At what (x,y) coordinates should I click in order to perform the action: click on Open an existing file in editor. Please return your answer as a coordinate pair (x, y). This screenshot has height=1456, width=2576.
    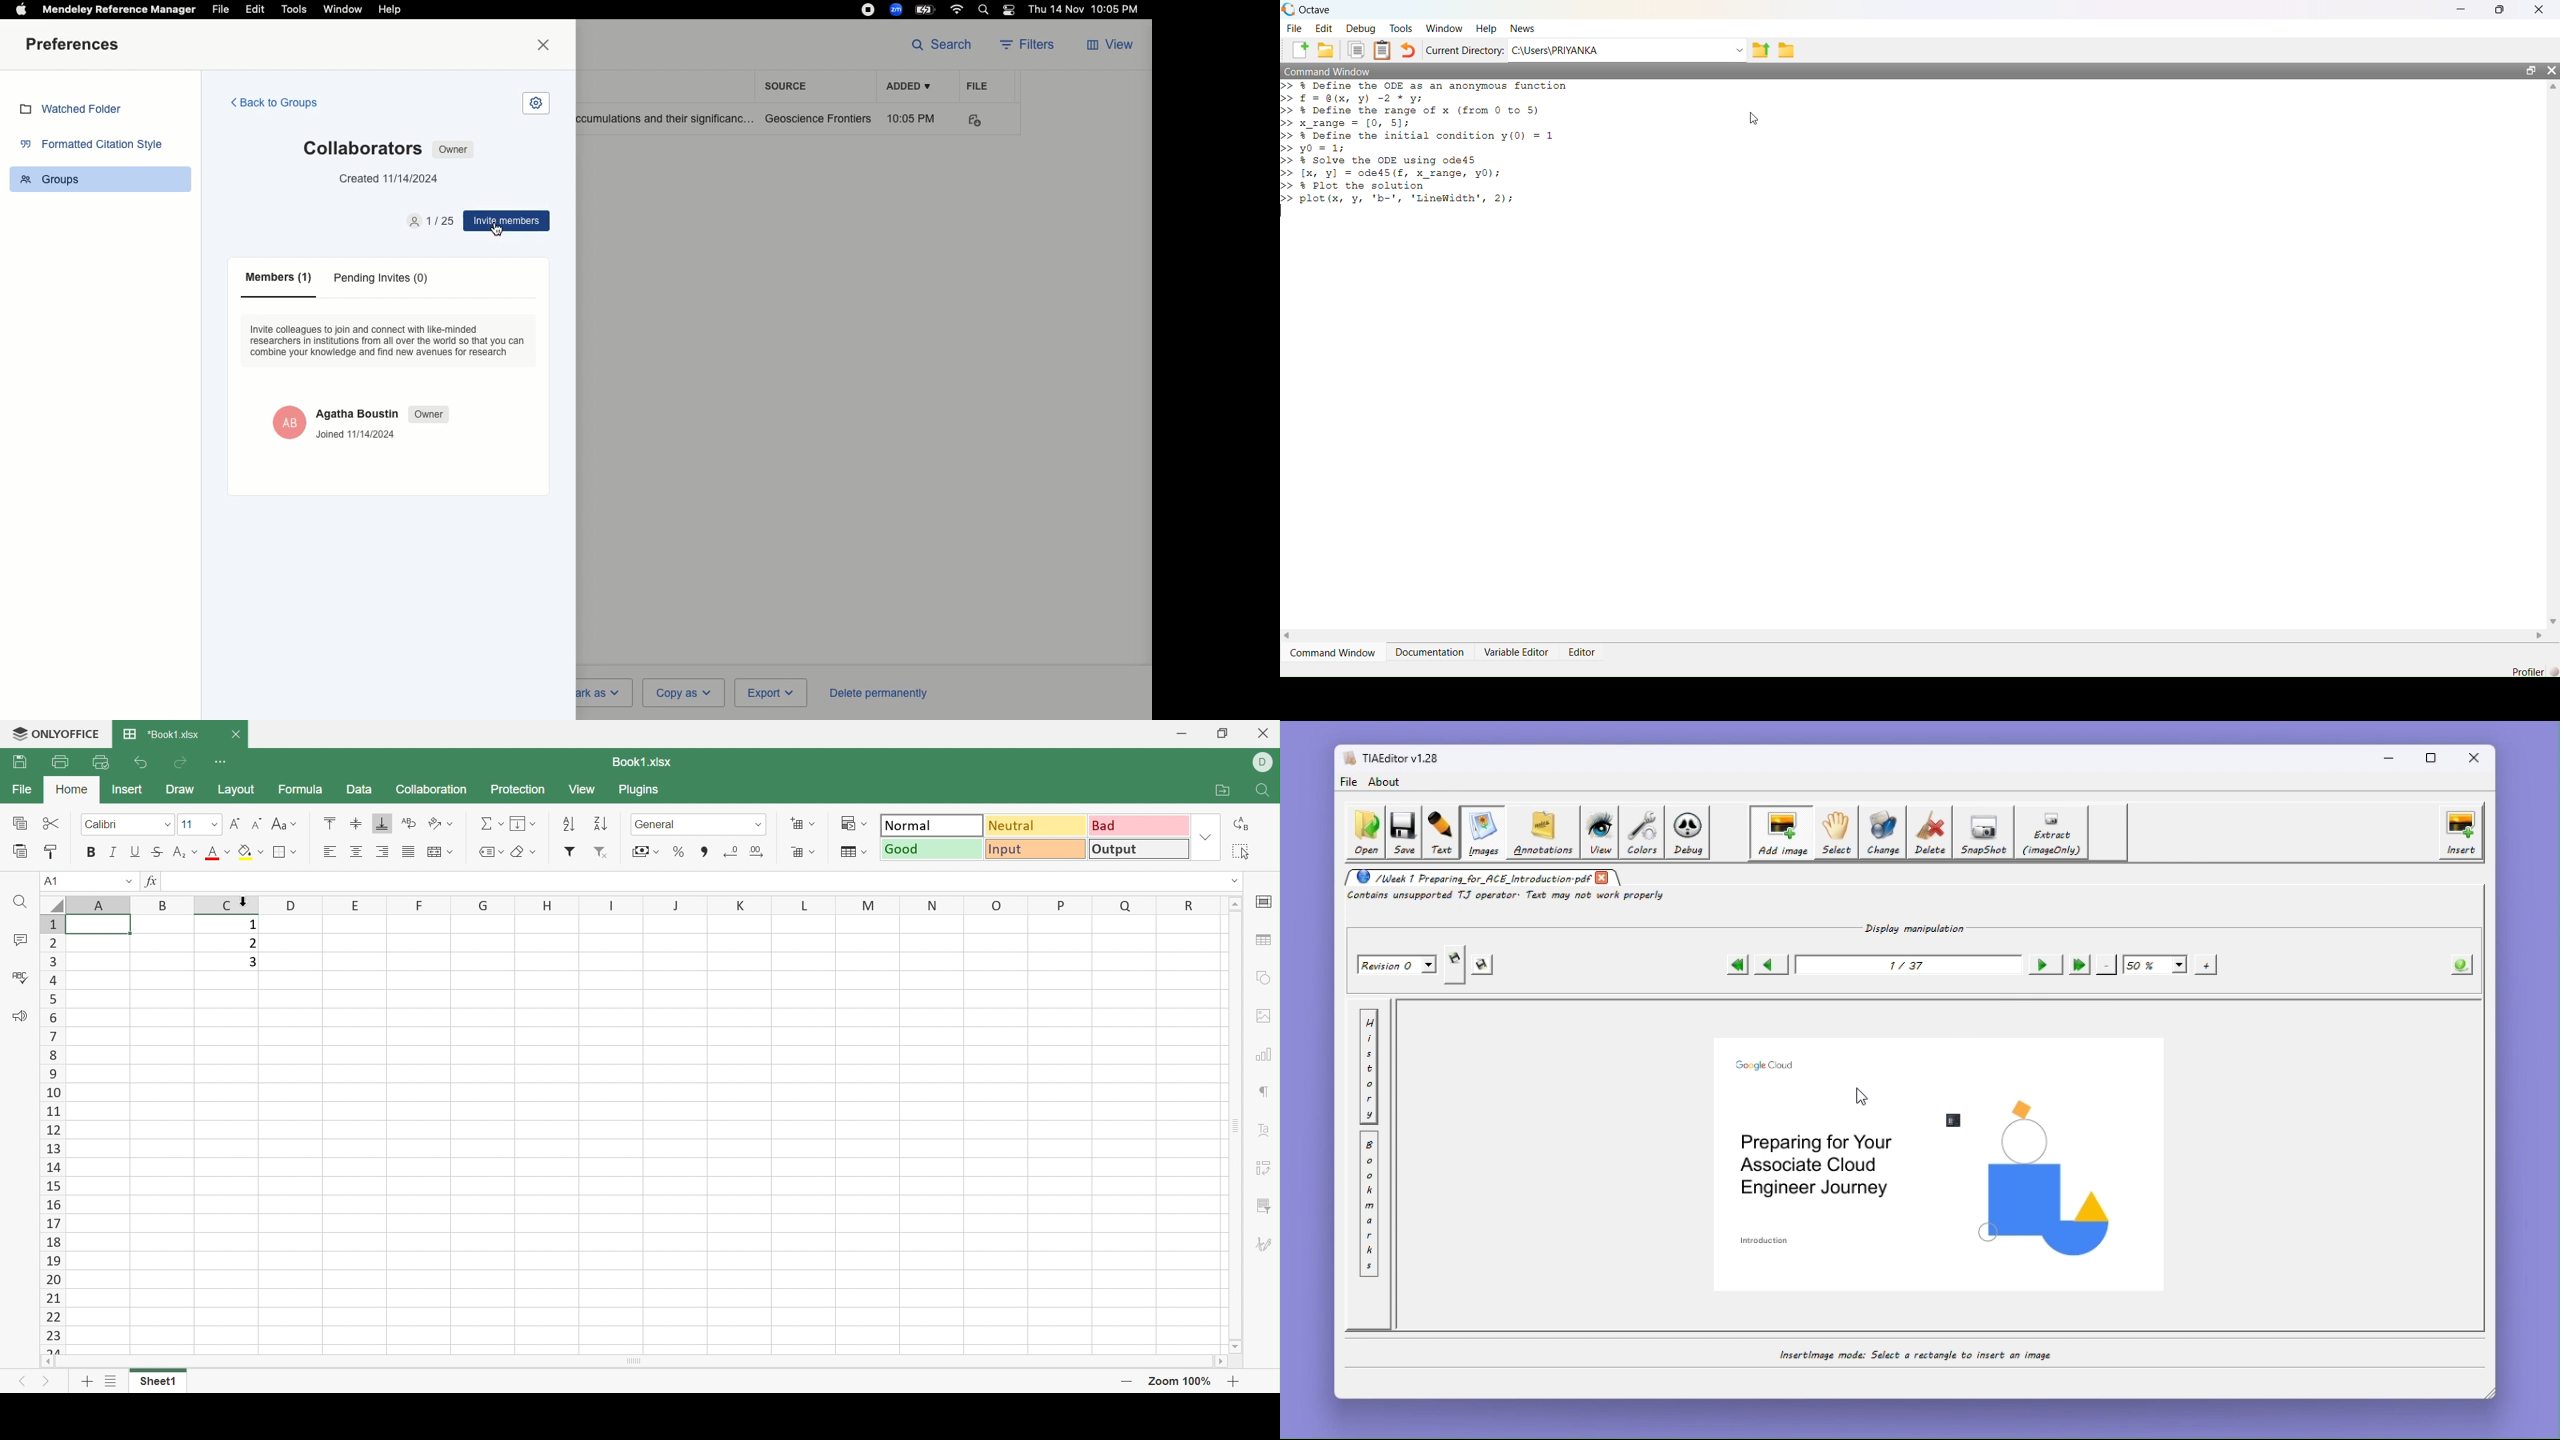
    Looking at the image, I should click on (1325, 50).